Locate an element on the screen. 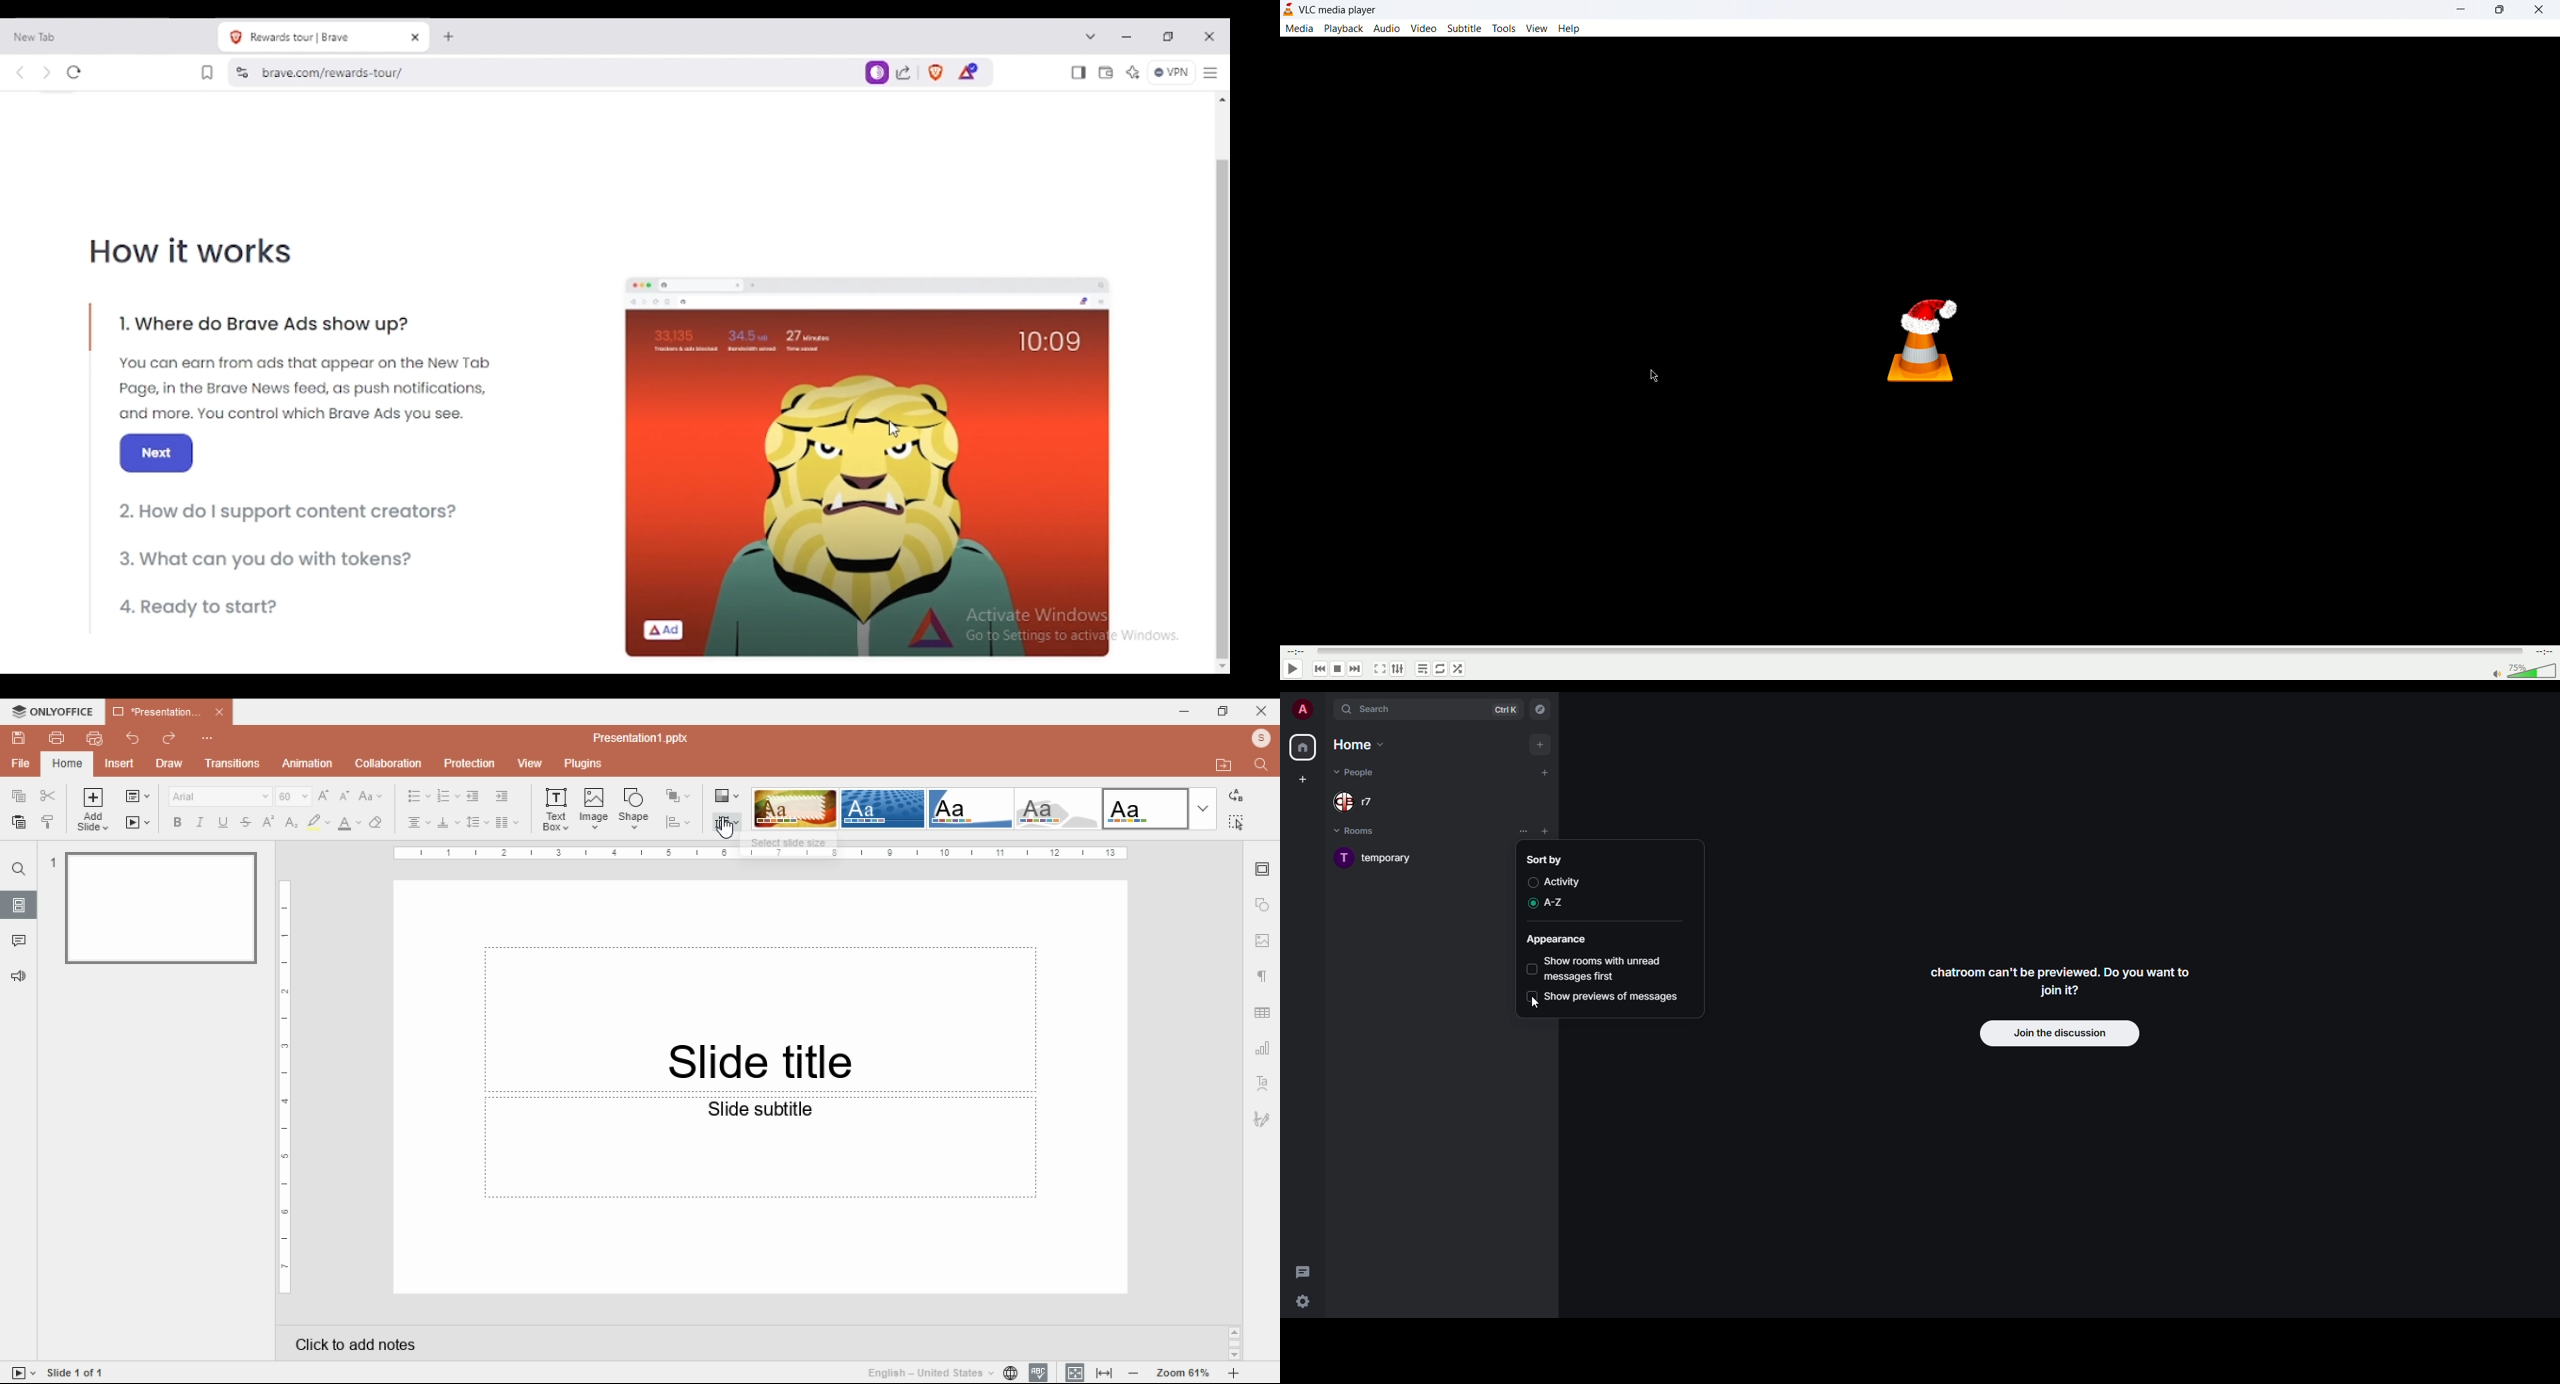 This screenshot has width=2576, height=1400. strikethrough is located at coordinates (246, 822).